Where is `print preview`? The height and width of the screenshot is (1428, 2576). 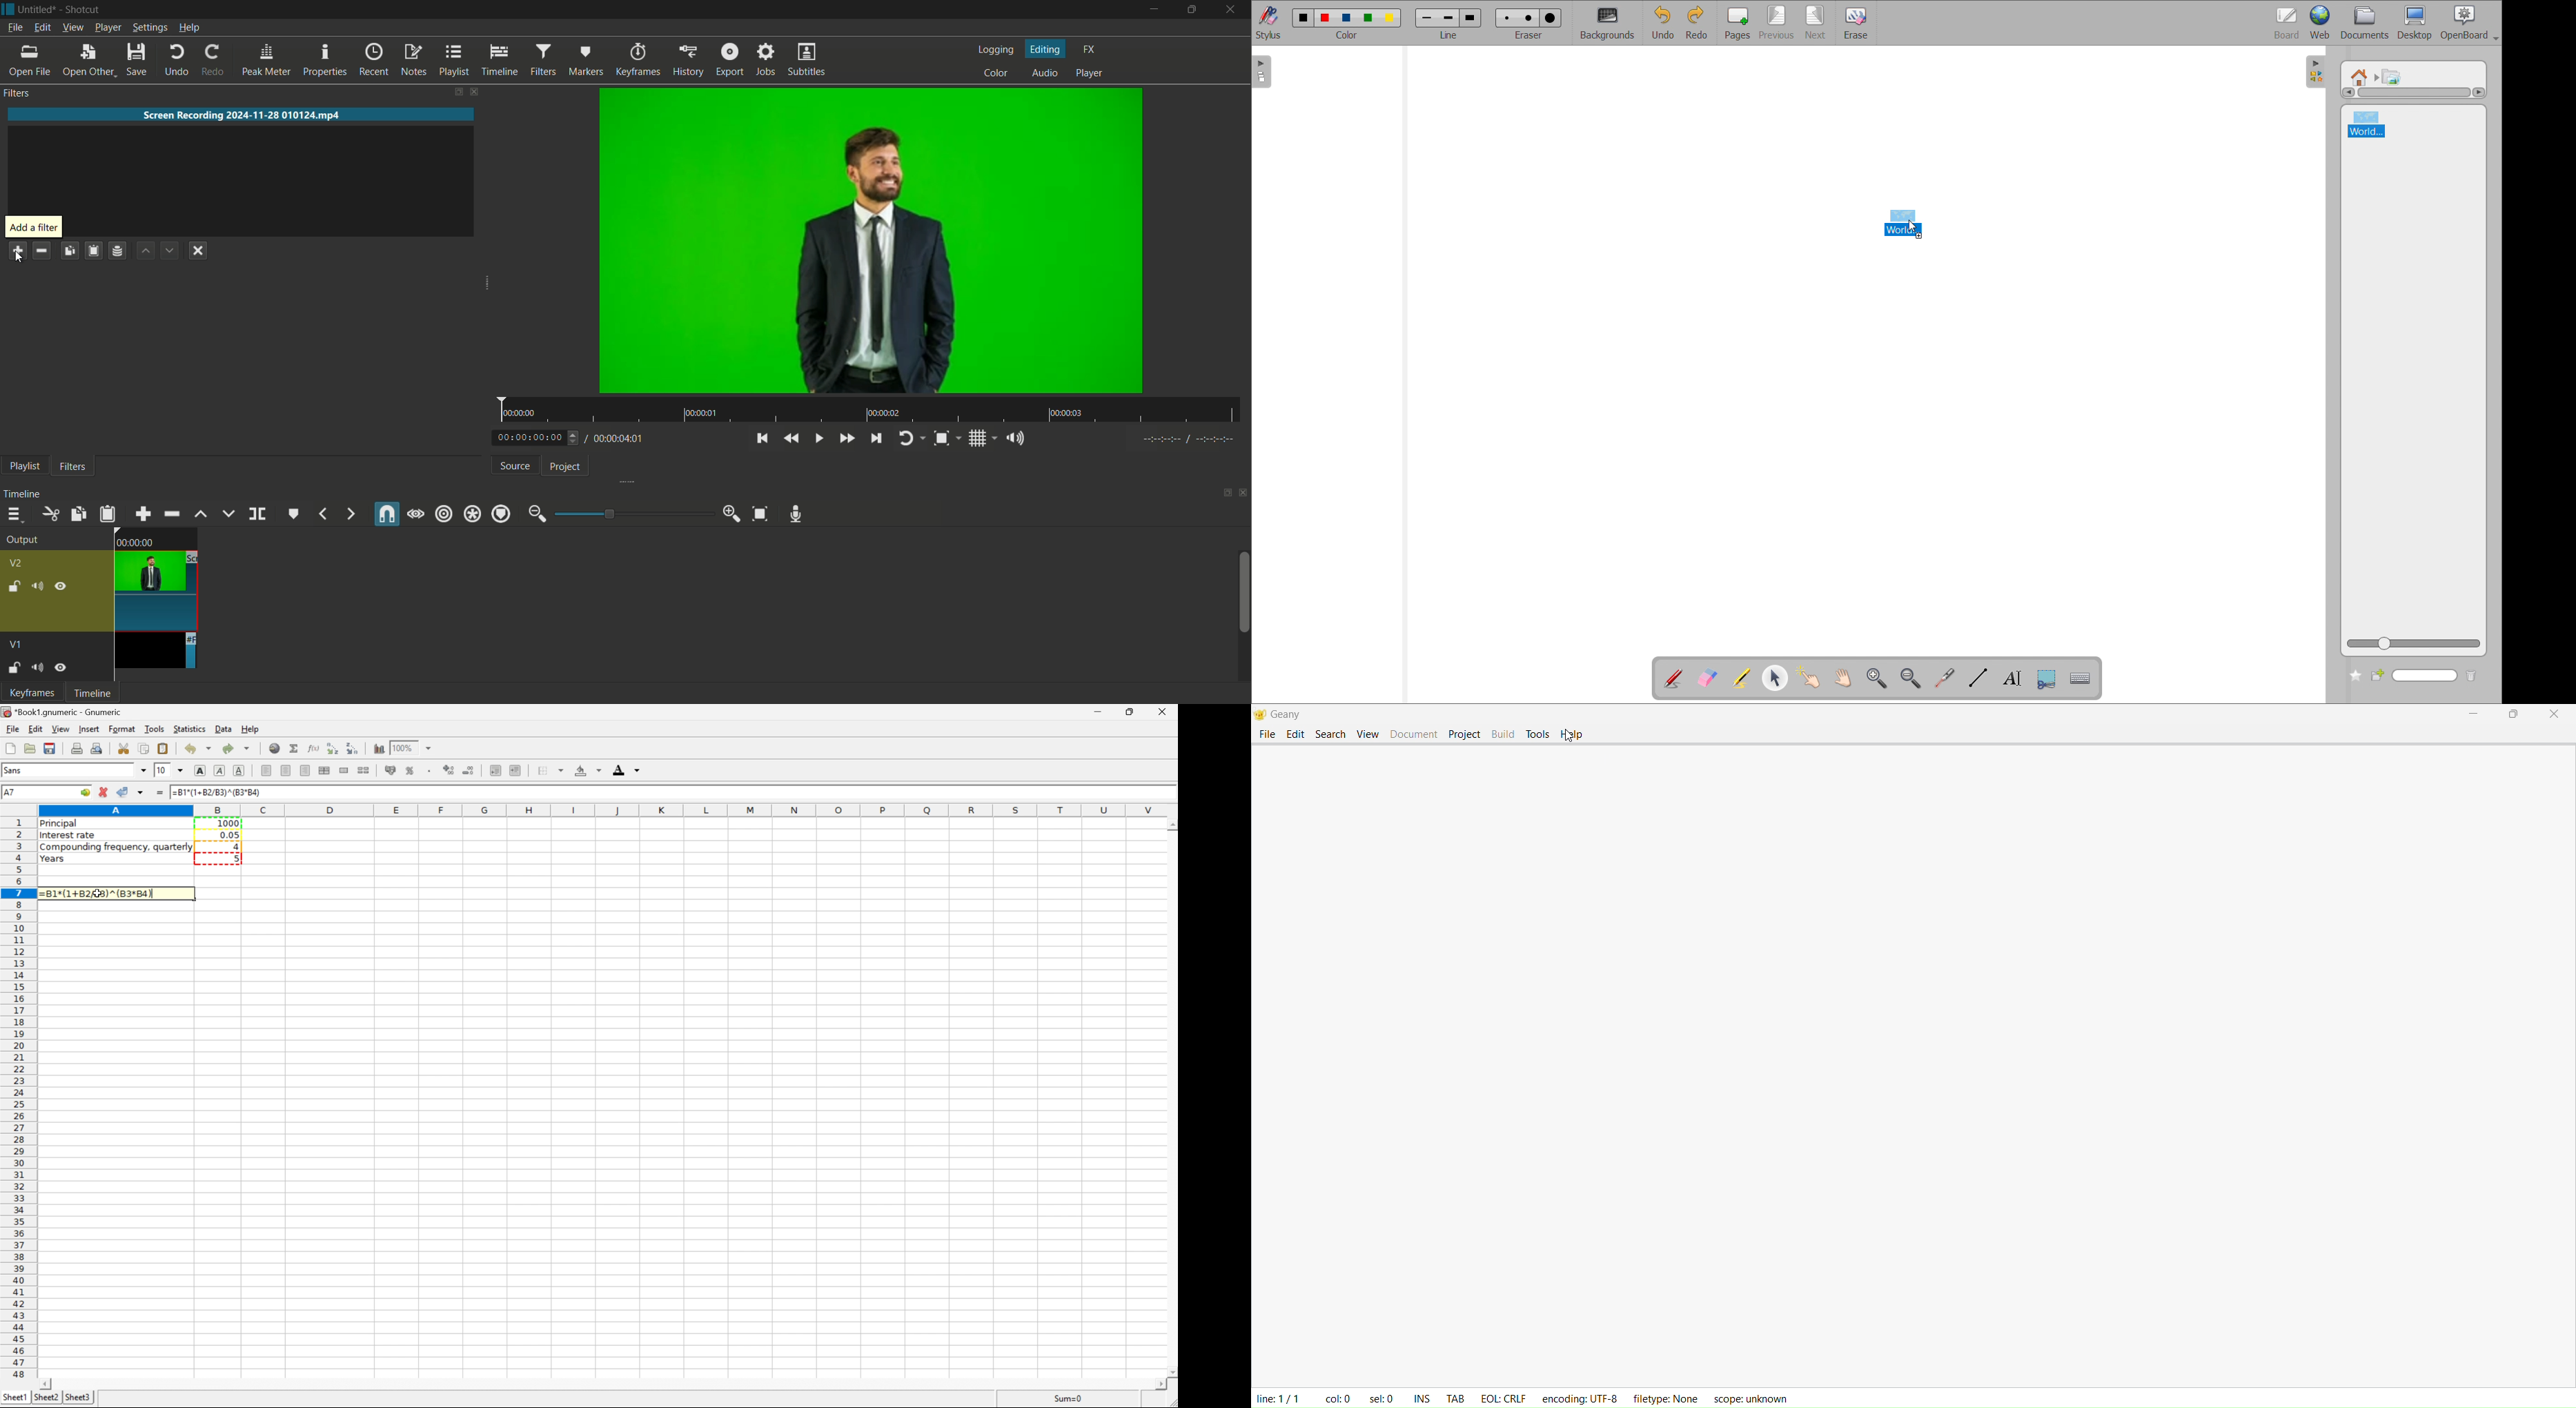
print preview is located at coordinates (97, 748).